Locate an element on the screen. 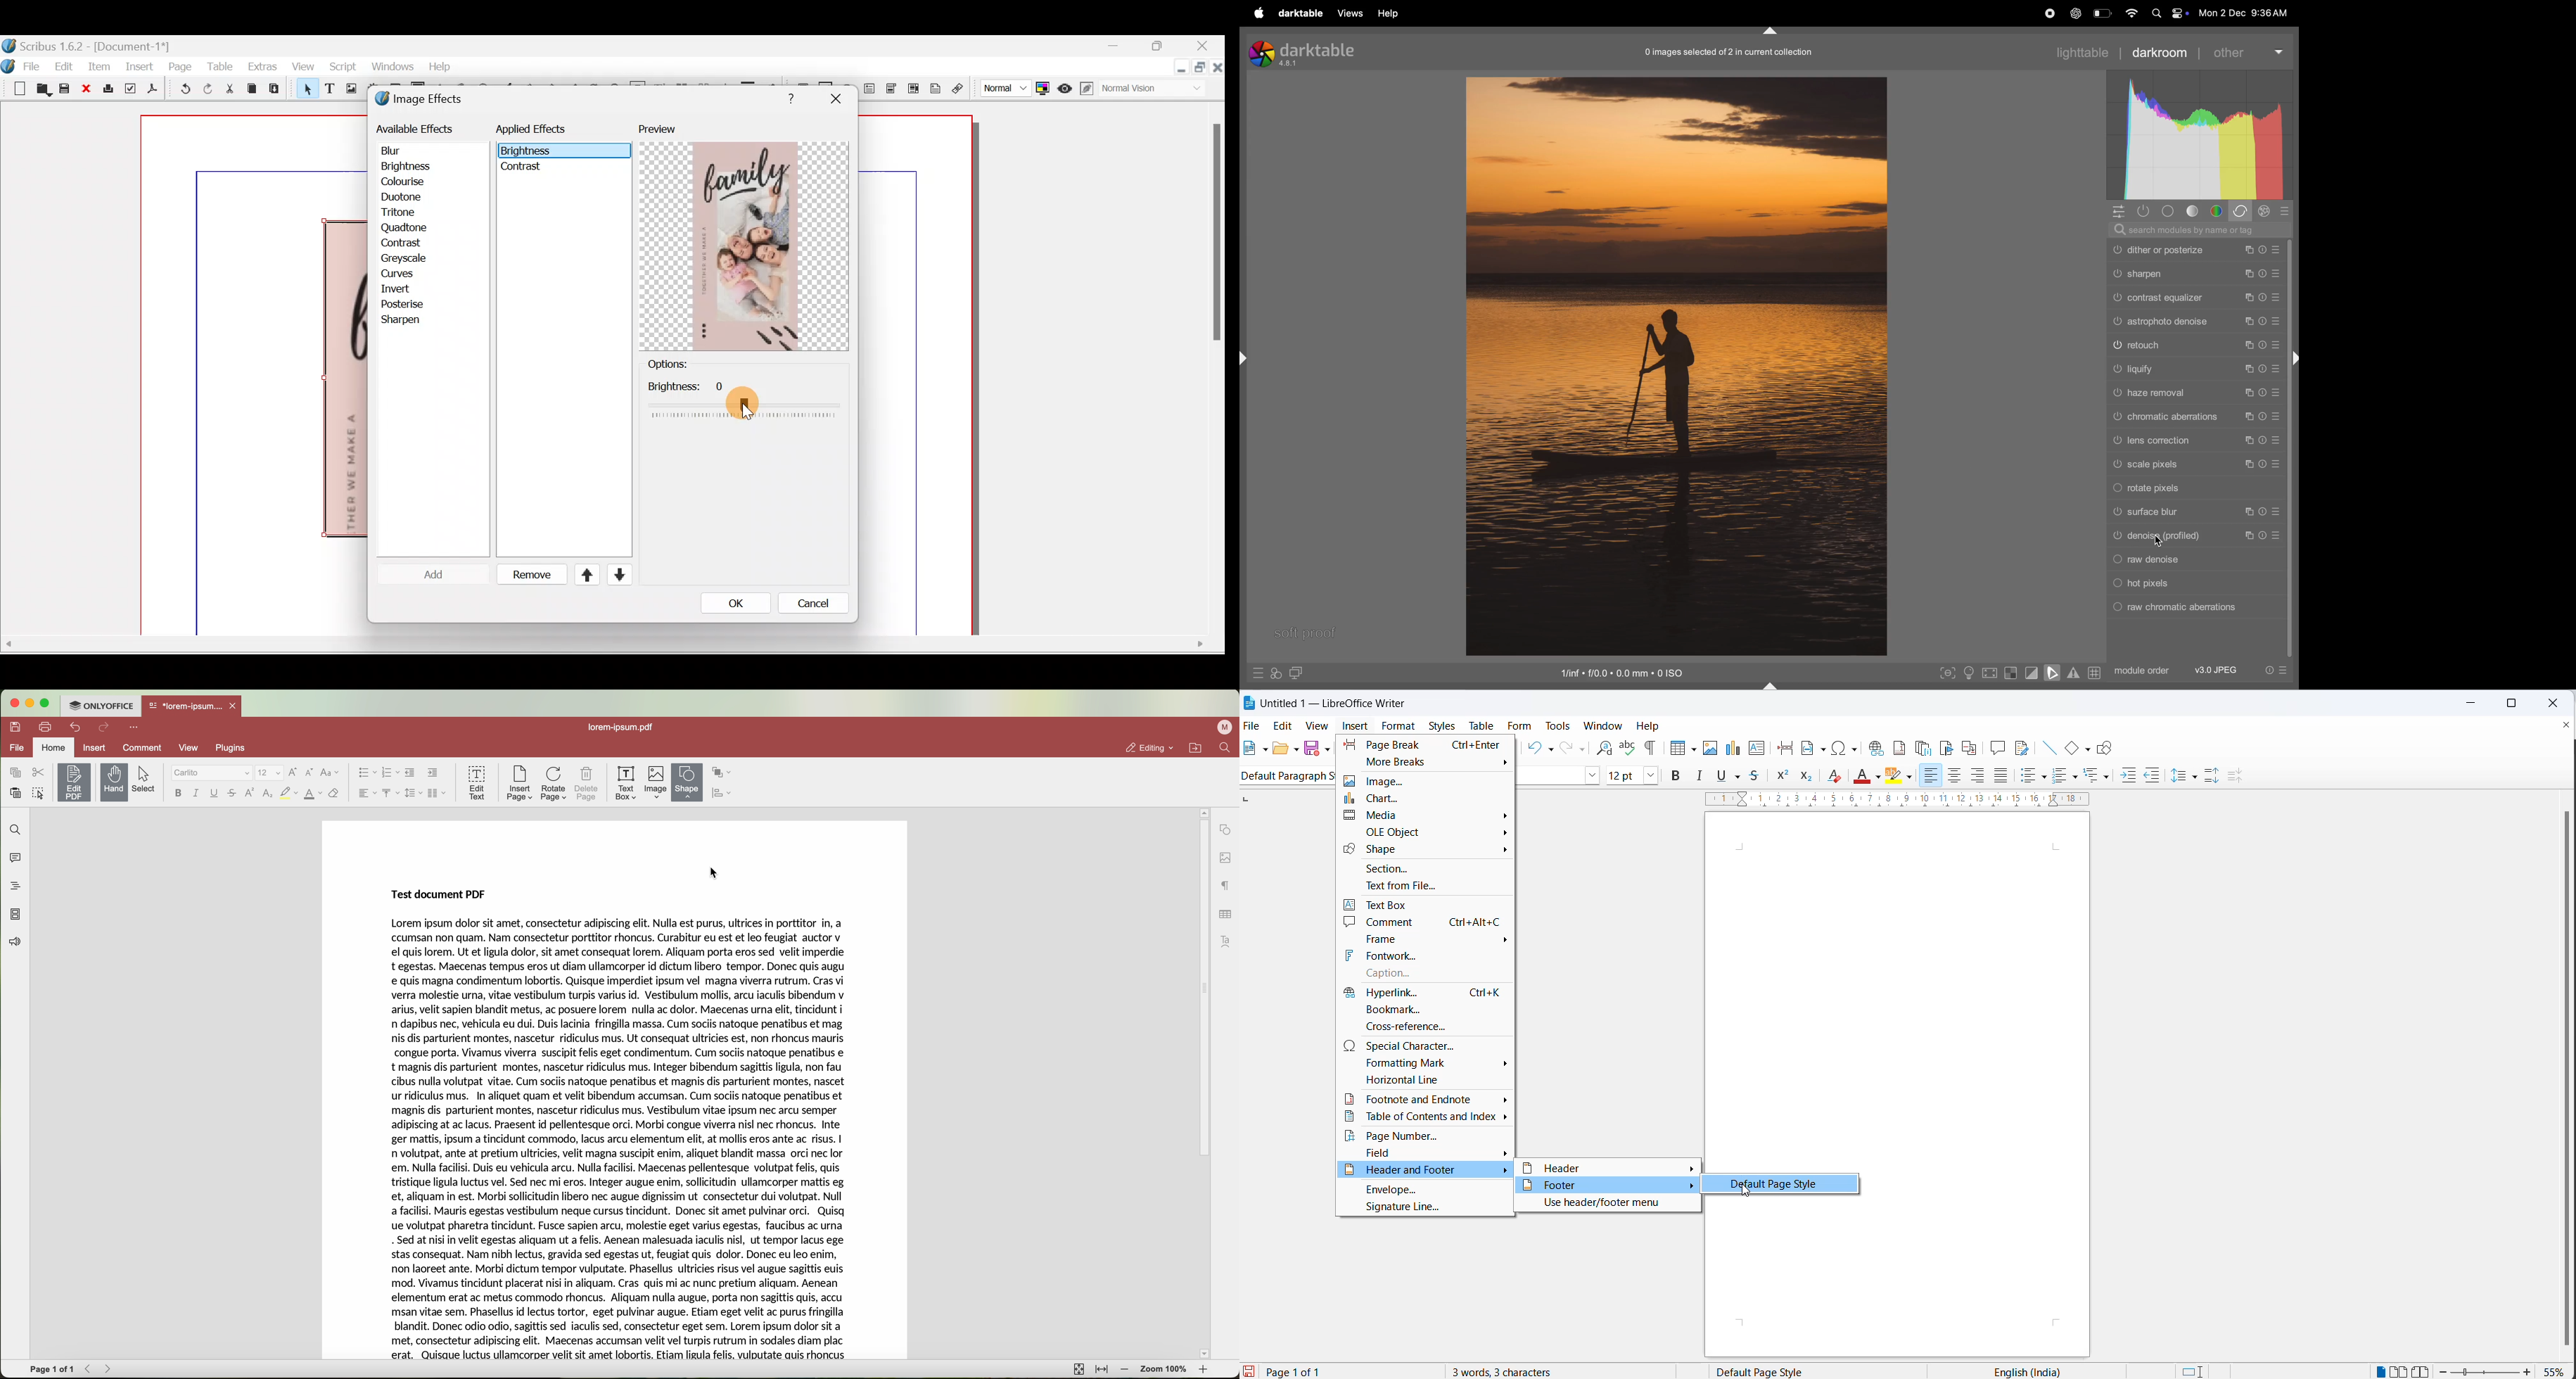  toggle gamut checking is located at coordinates (2073, 674).